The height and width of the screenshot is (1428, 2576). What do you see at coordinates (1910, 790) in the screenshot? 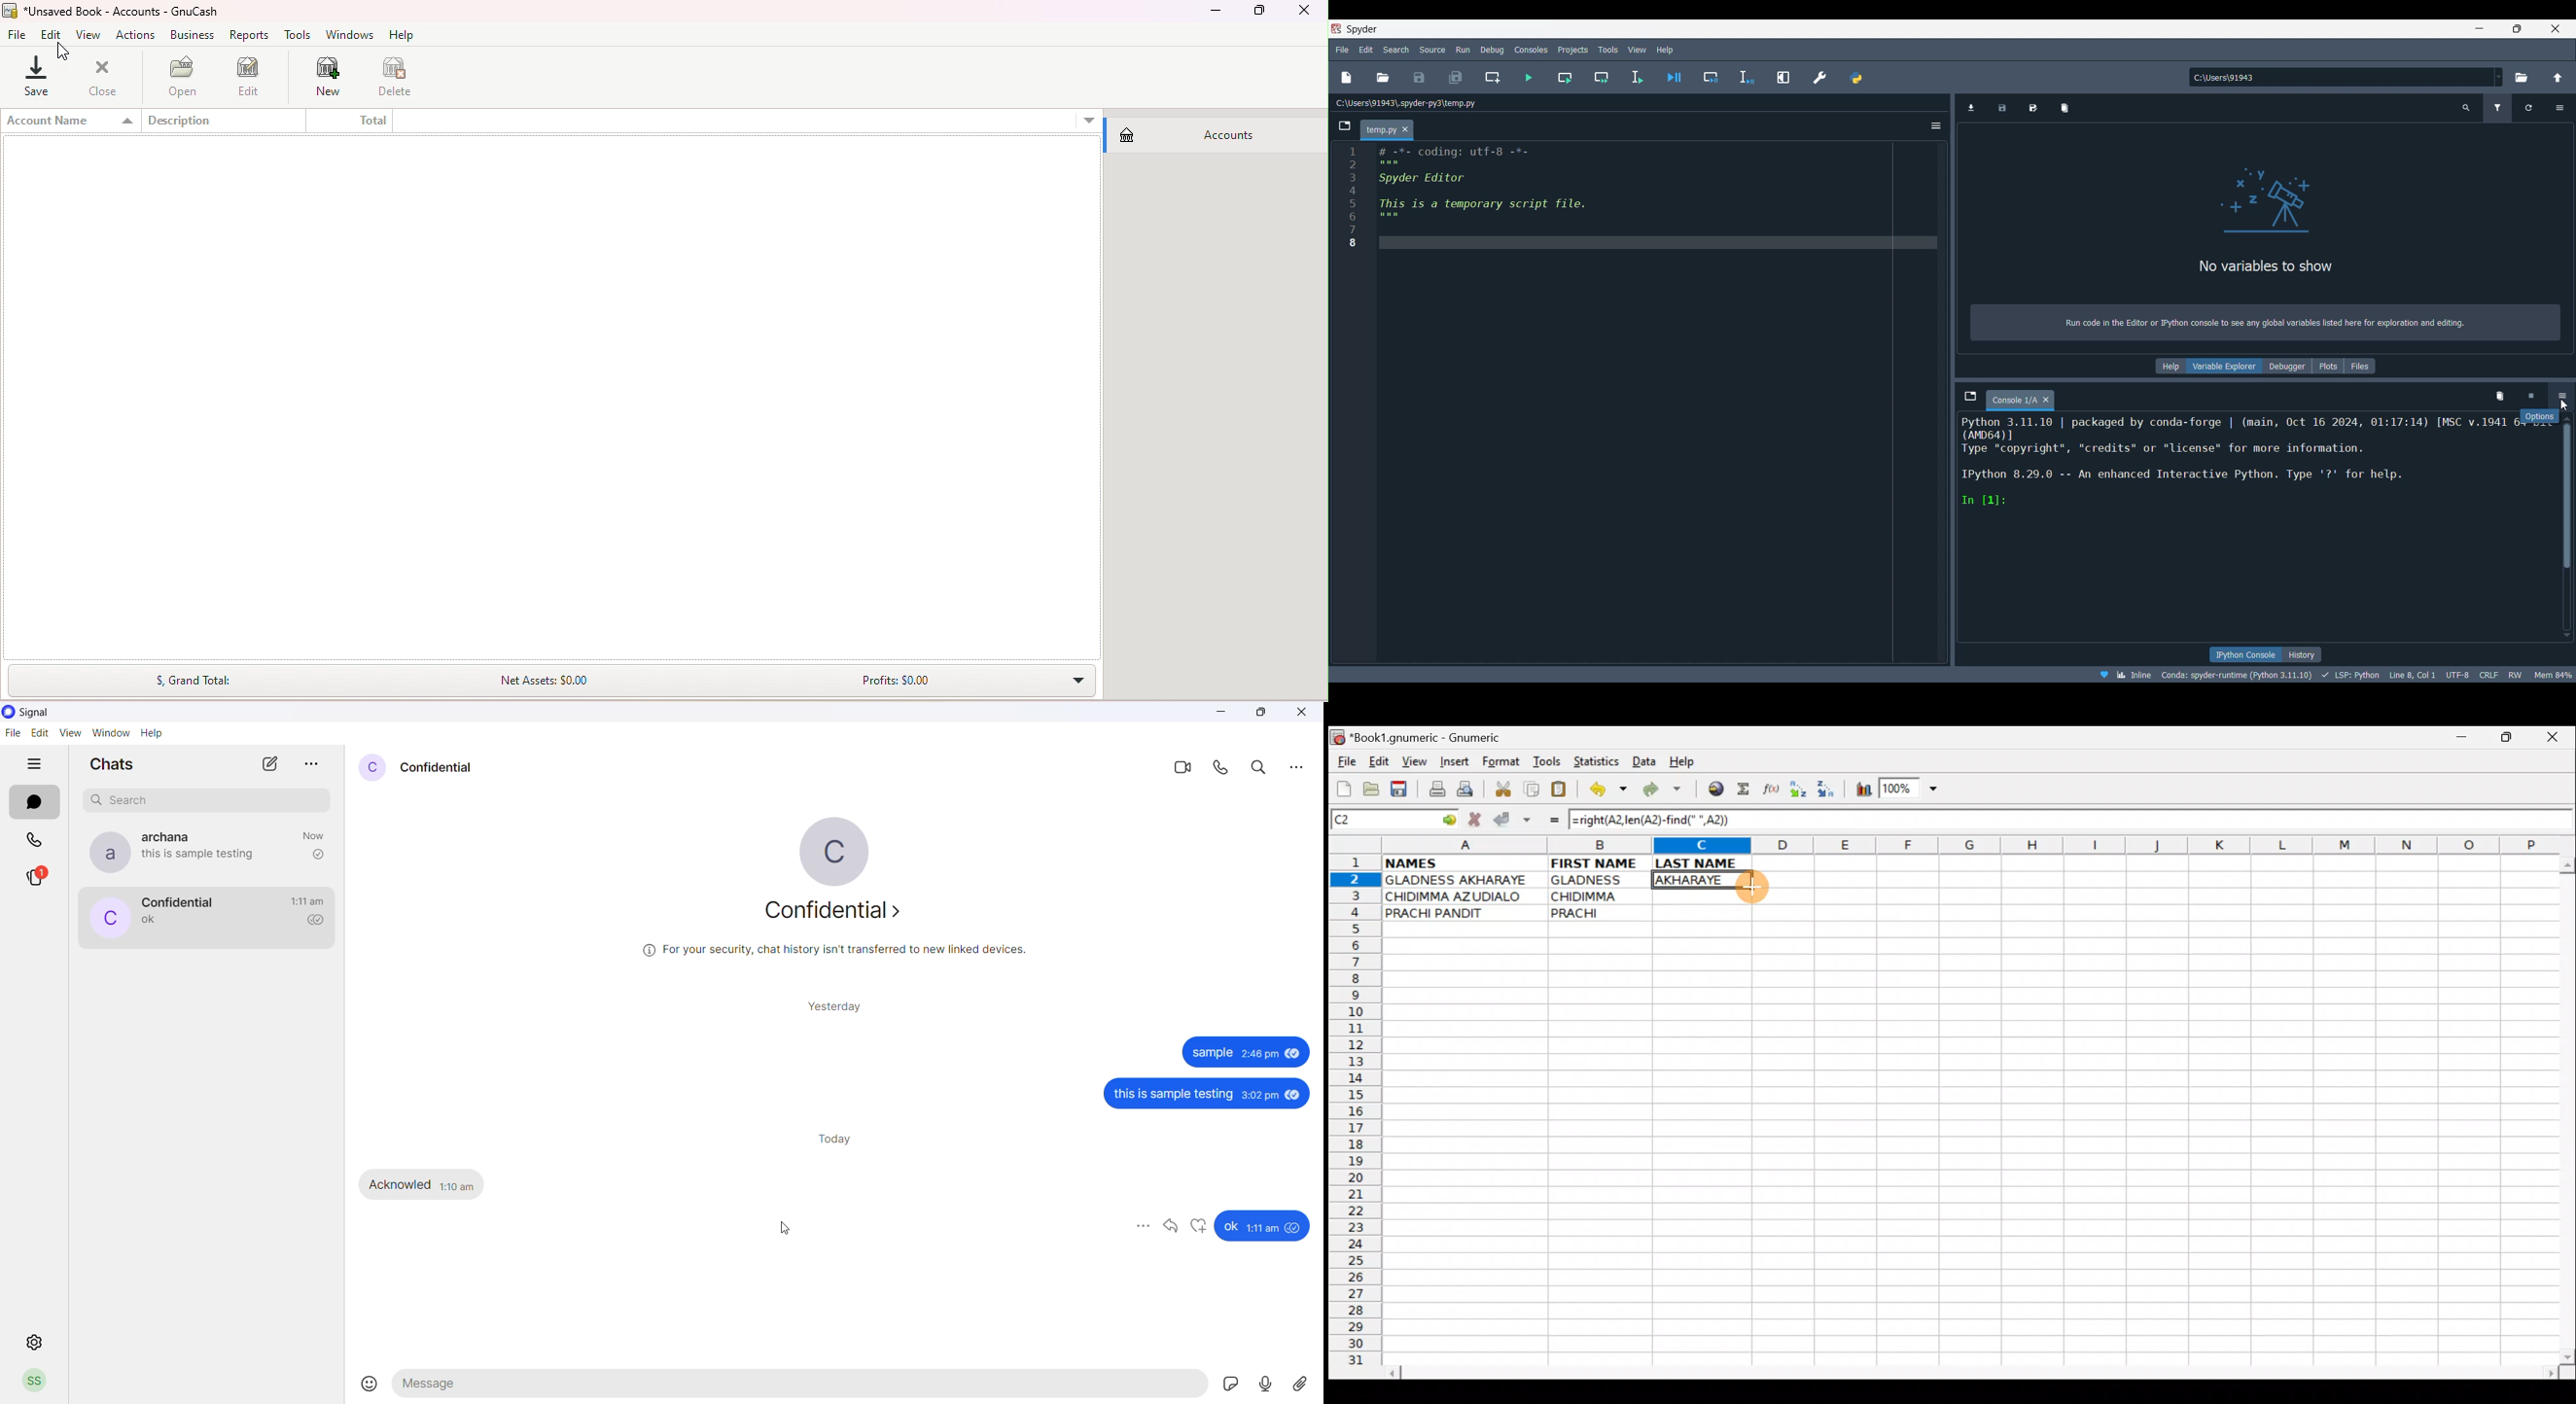
I see `Zoom` at bounding box center [1910, 790].